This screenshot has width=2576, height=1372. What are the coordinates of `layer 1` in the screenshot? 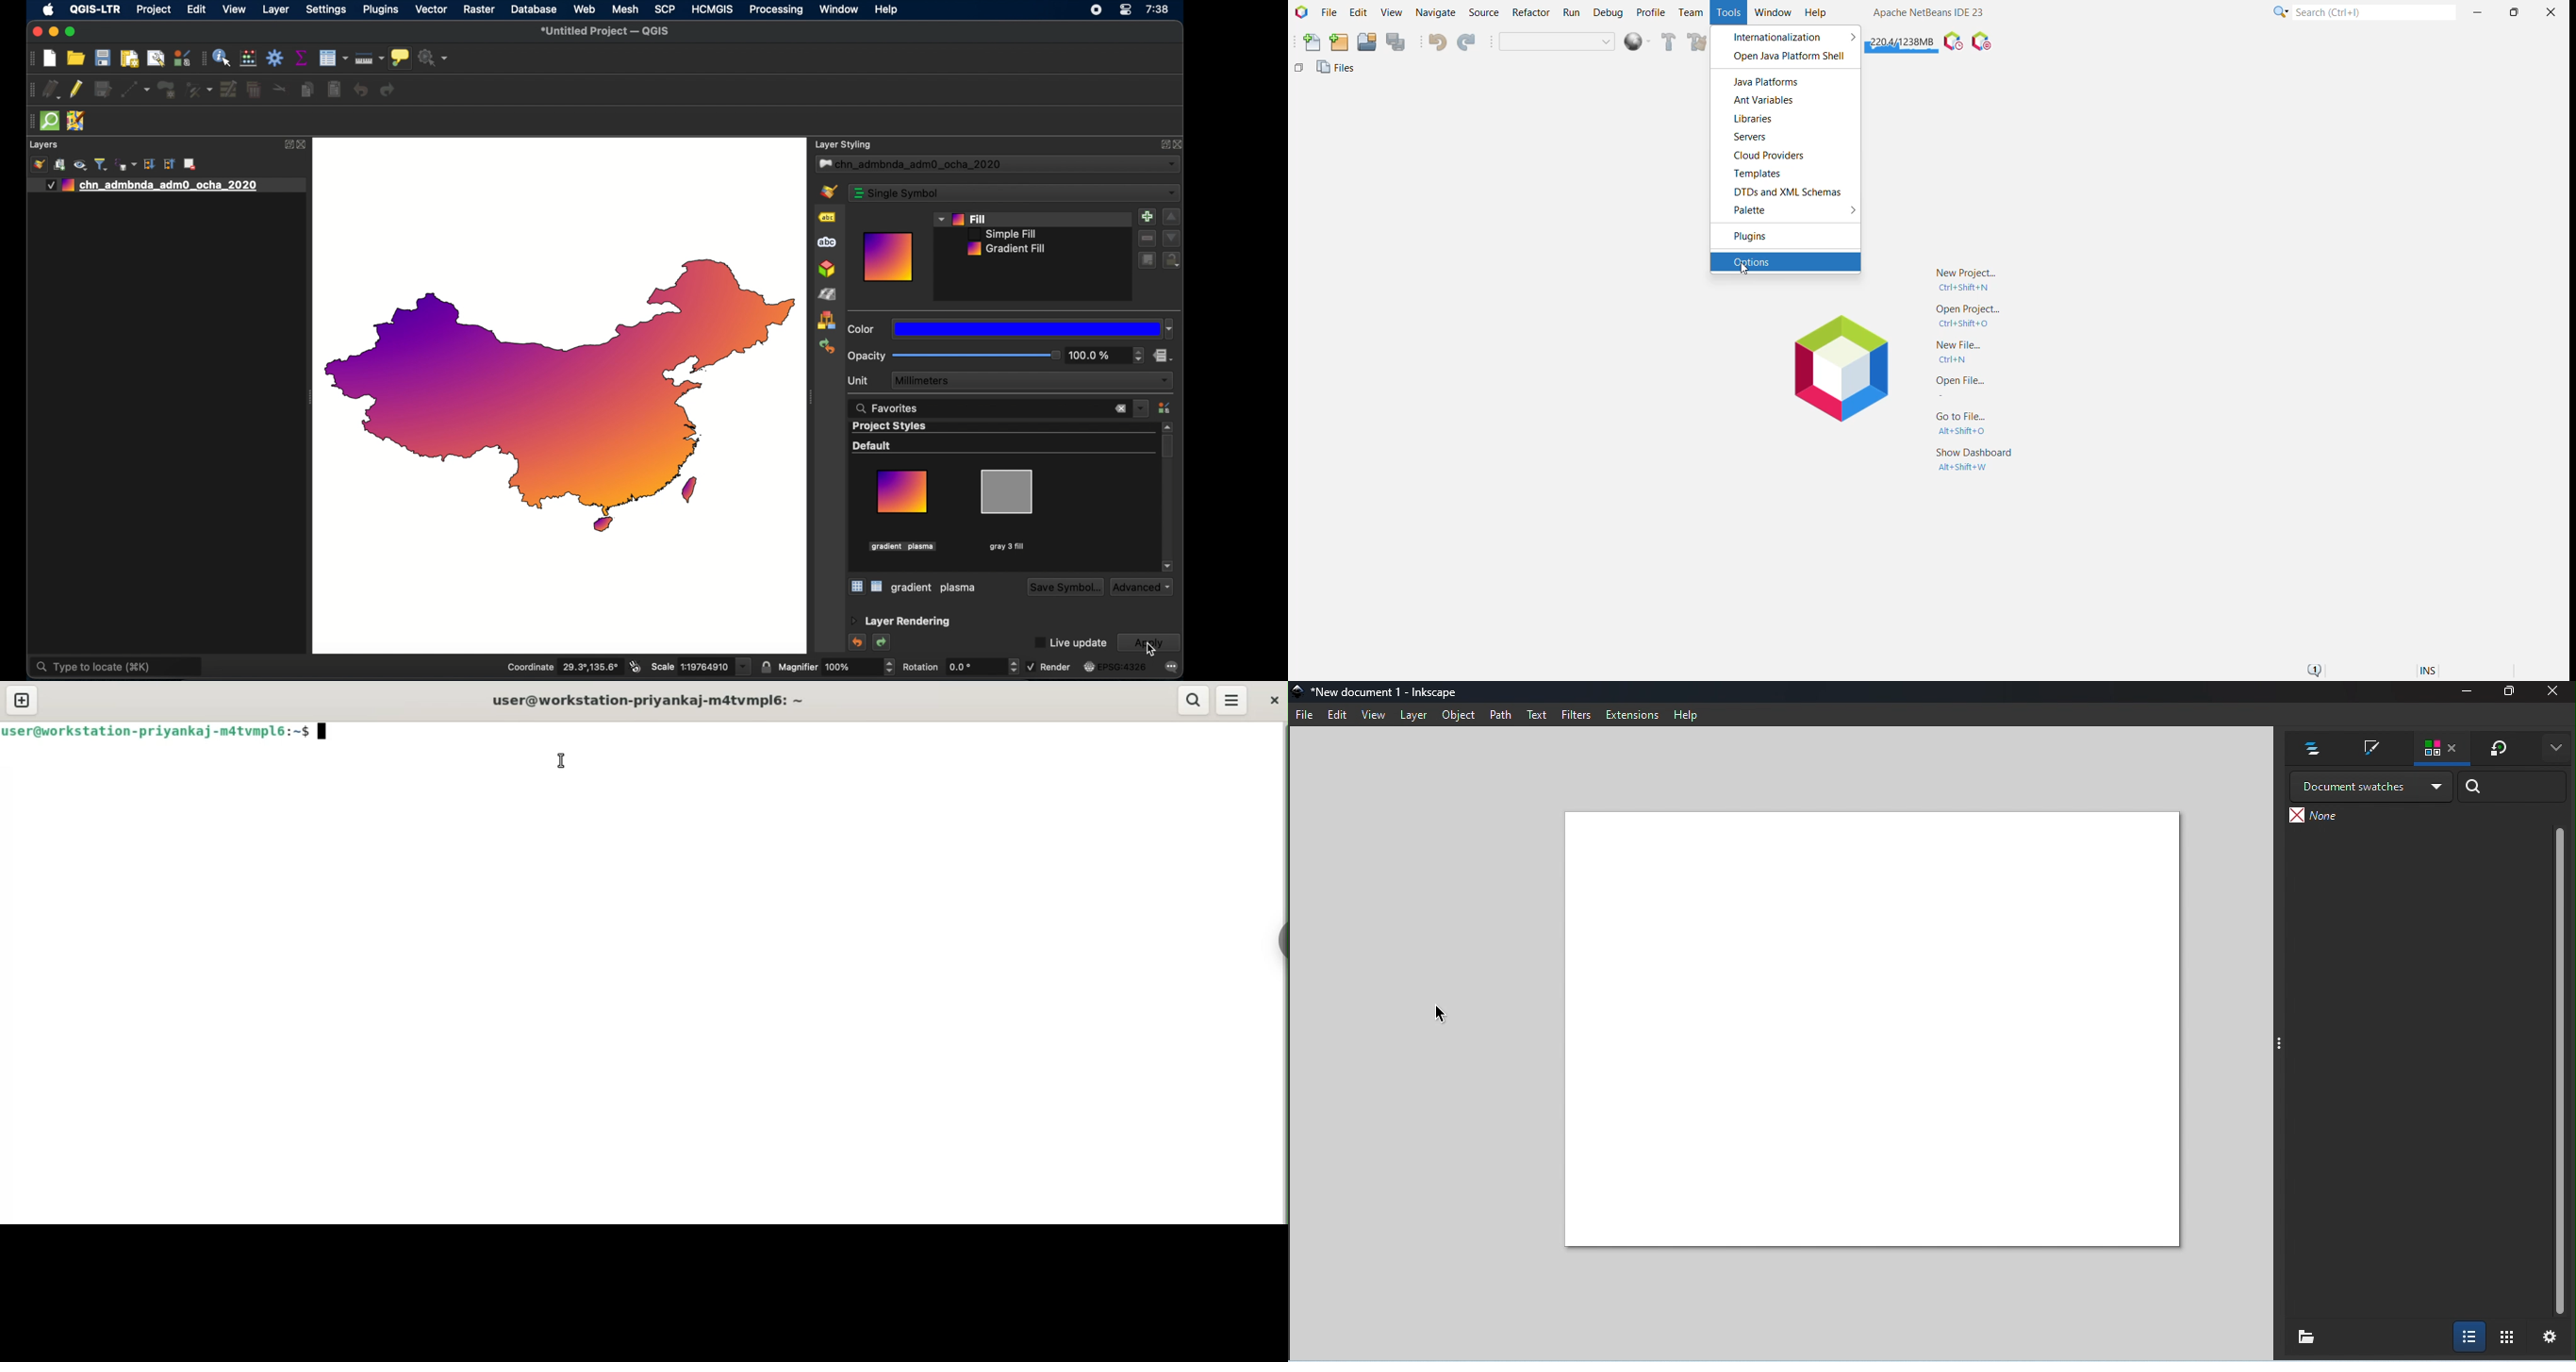 It's located at (166, 186).